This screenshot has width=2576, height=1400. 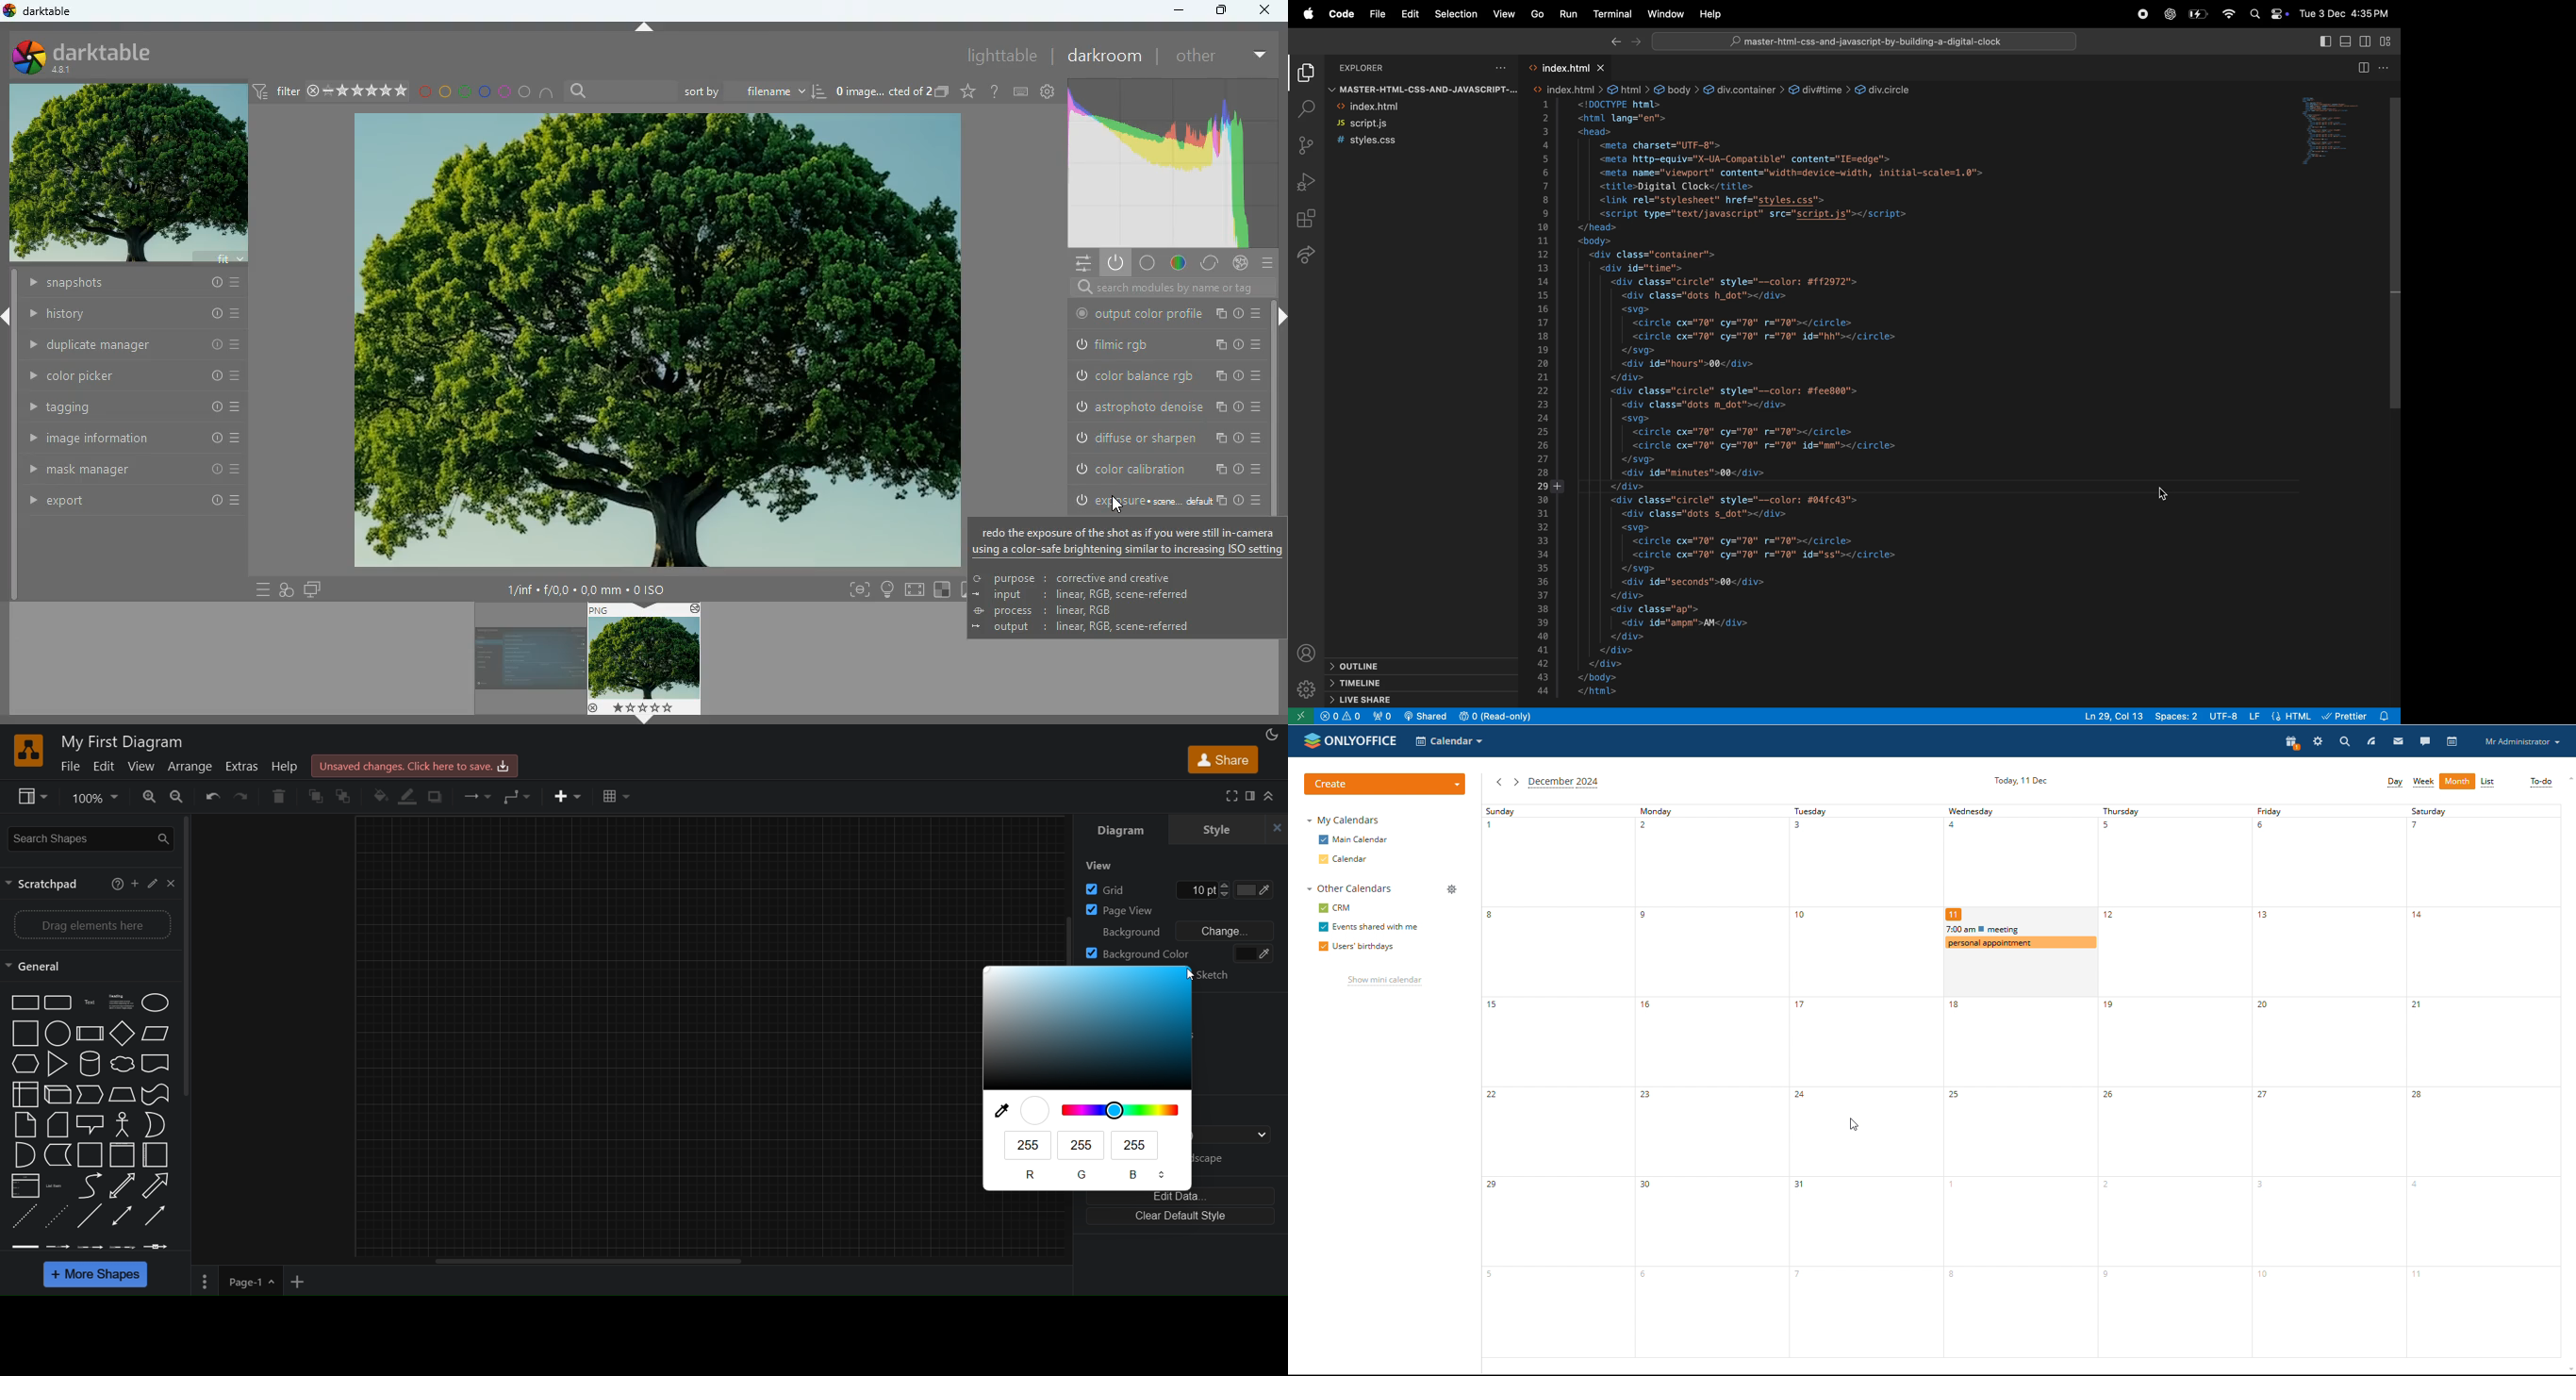 What do you see at coordinates (1109, 629) in the screenshot?
I see `output` at bounding box center [1109, 629].